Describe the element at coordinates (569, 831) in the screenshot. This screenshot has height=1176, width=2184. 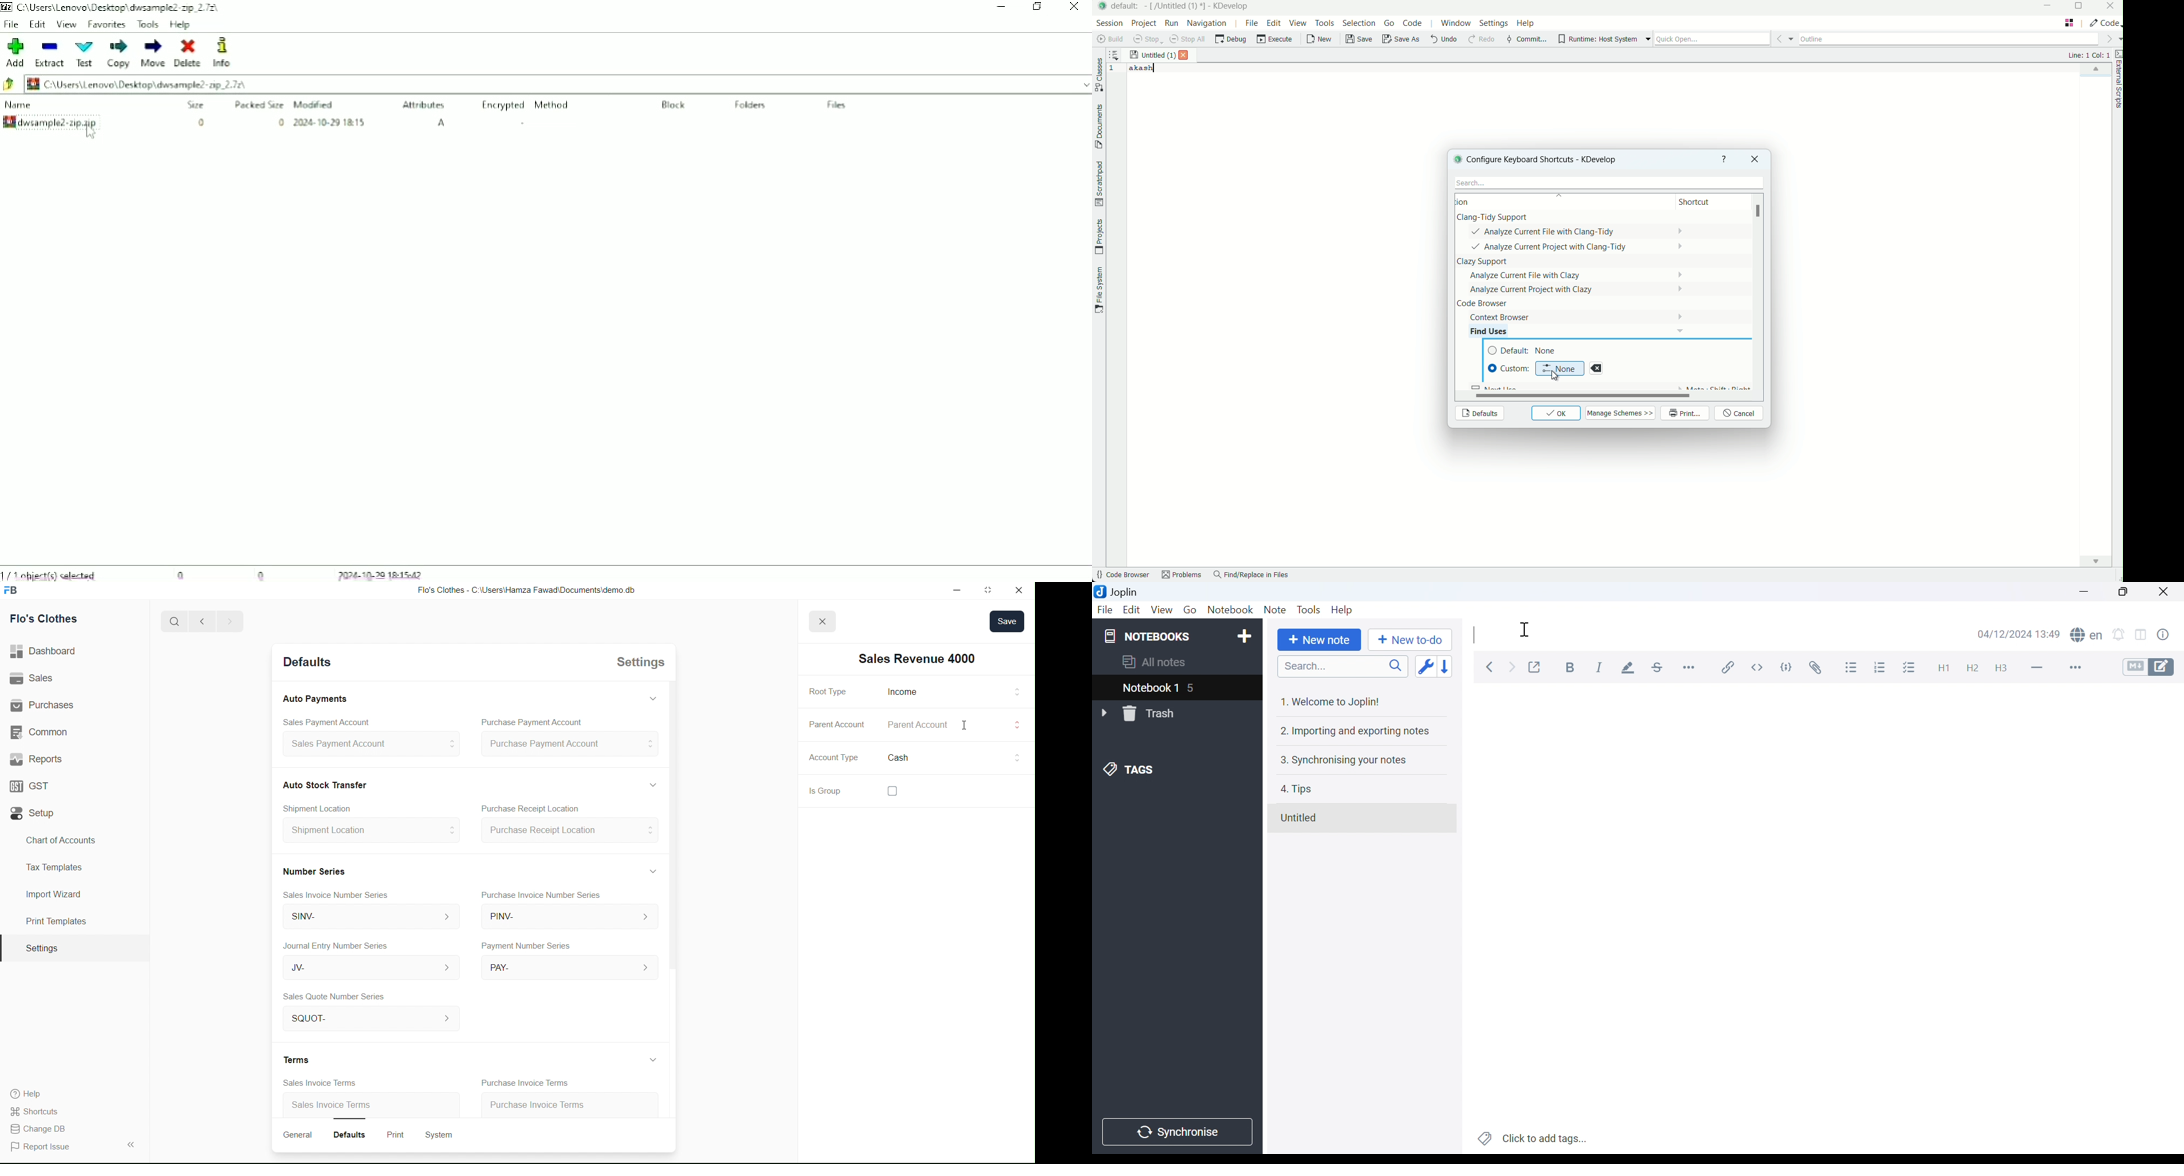
I see `Purchase Receipt Location` at that location.